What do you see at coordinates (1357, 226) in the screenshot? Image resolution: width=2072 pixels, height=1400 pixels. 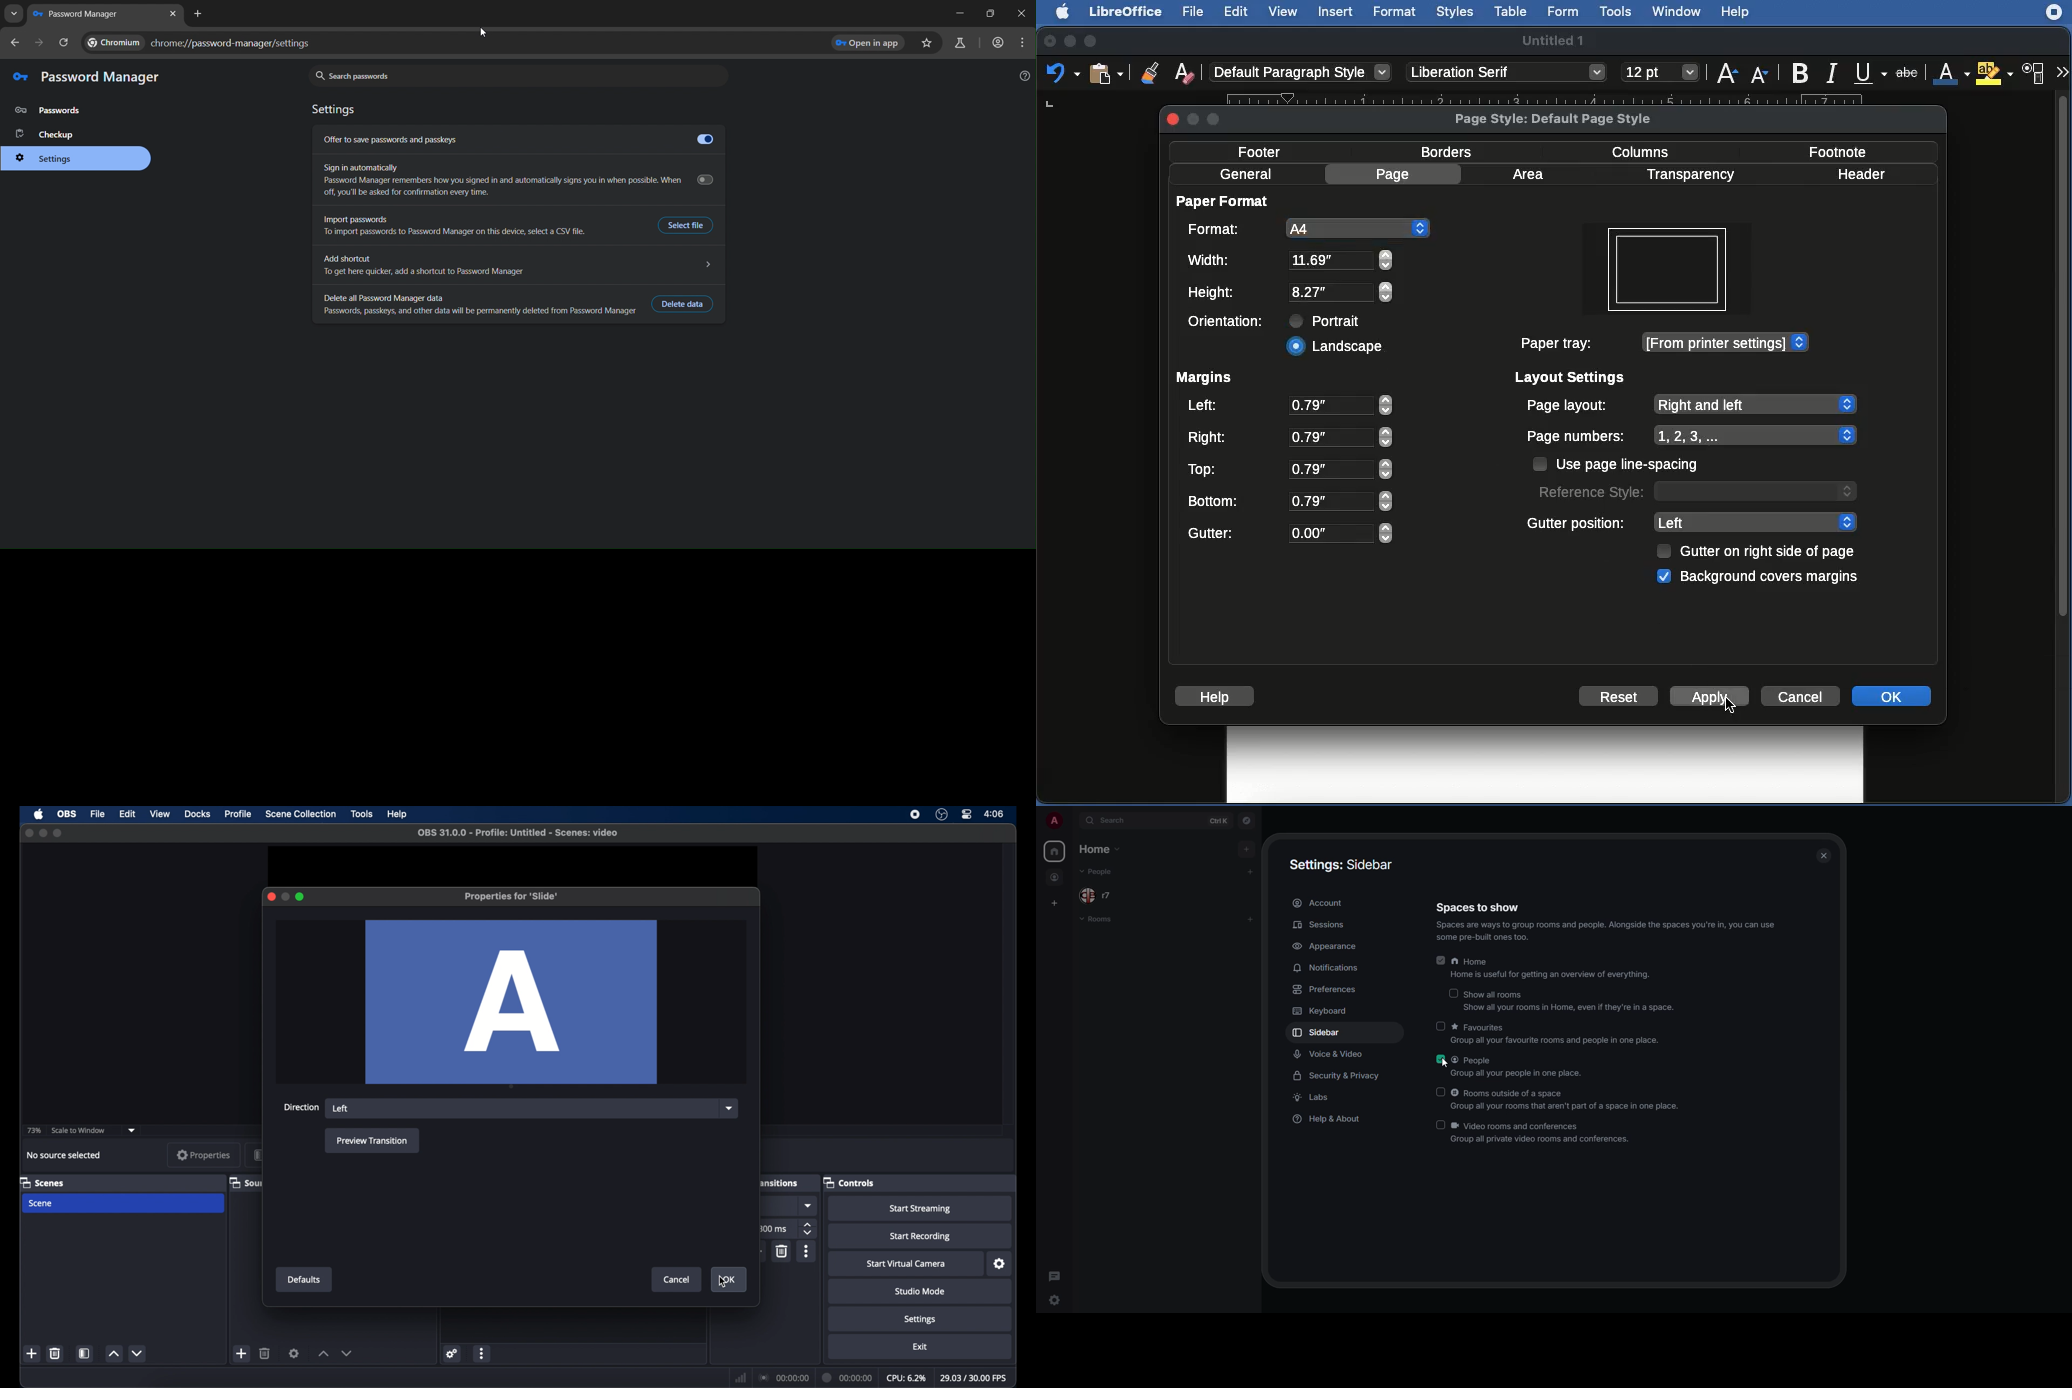 I see `A4` at bounding box center [1357, 226].